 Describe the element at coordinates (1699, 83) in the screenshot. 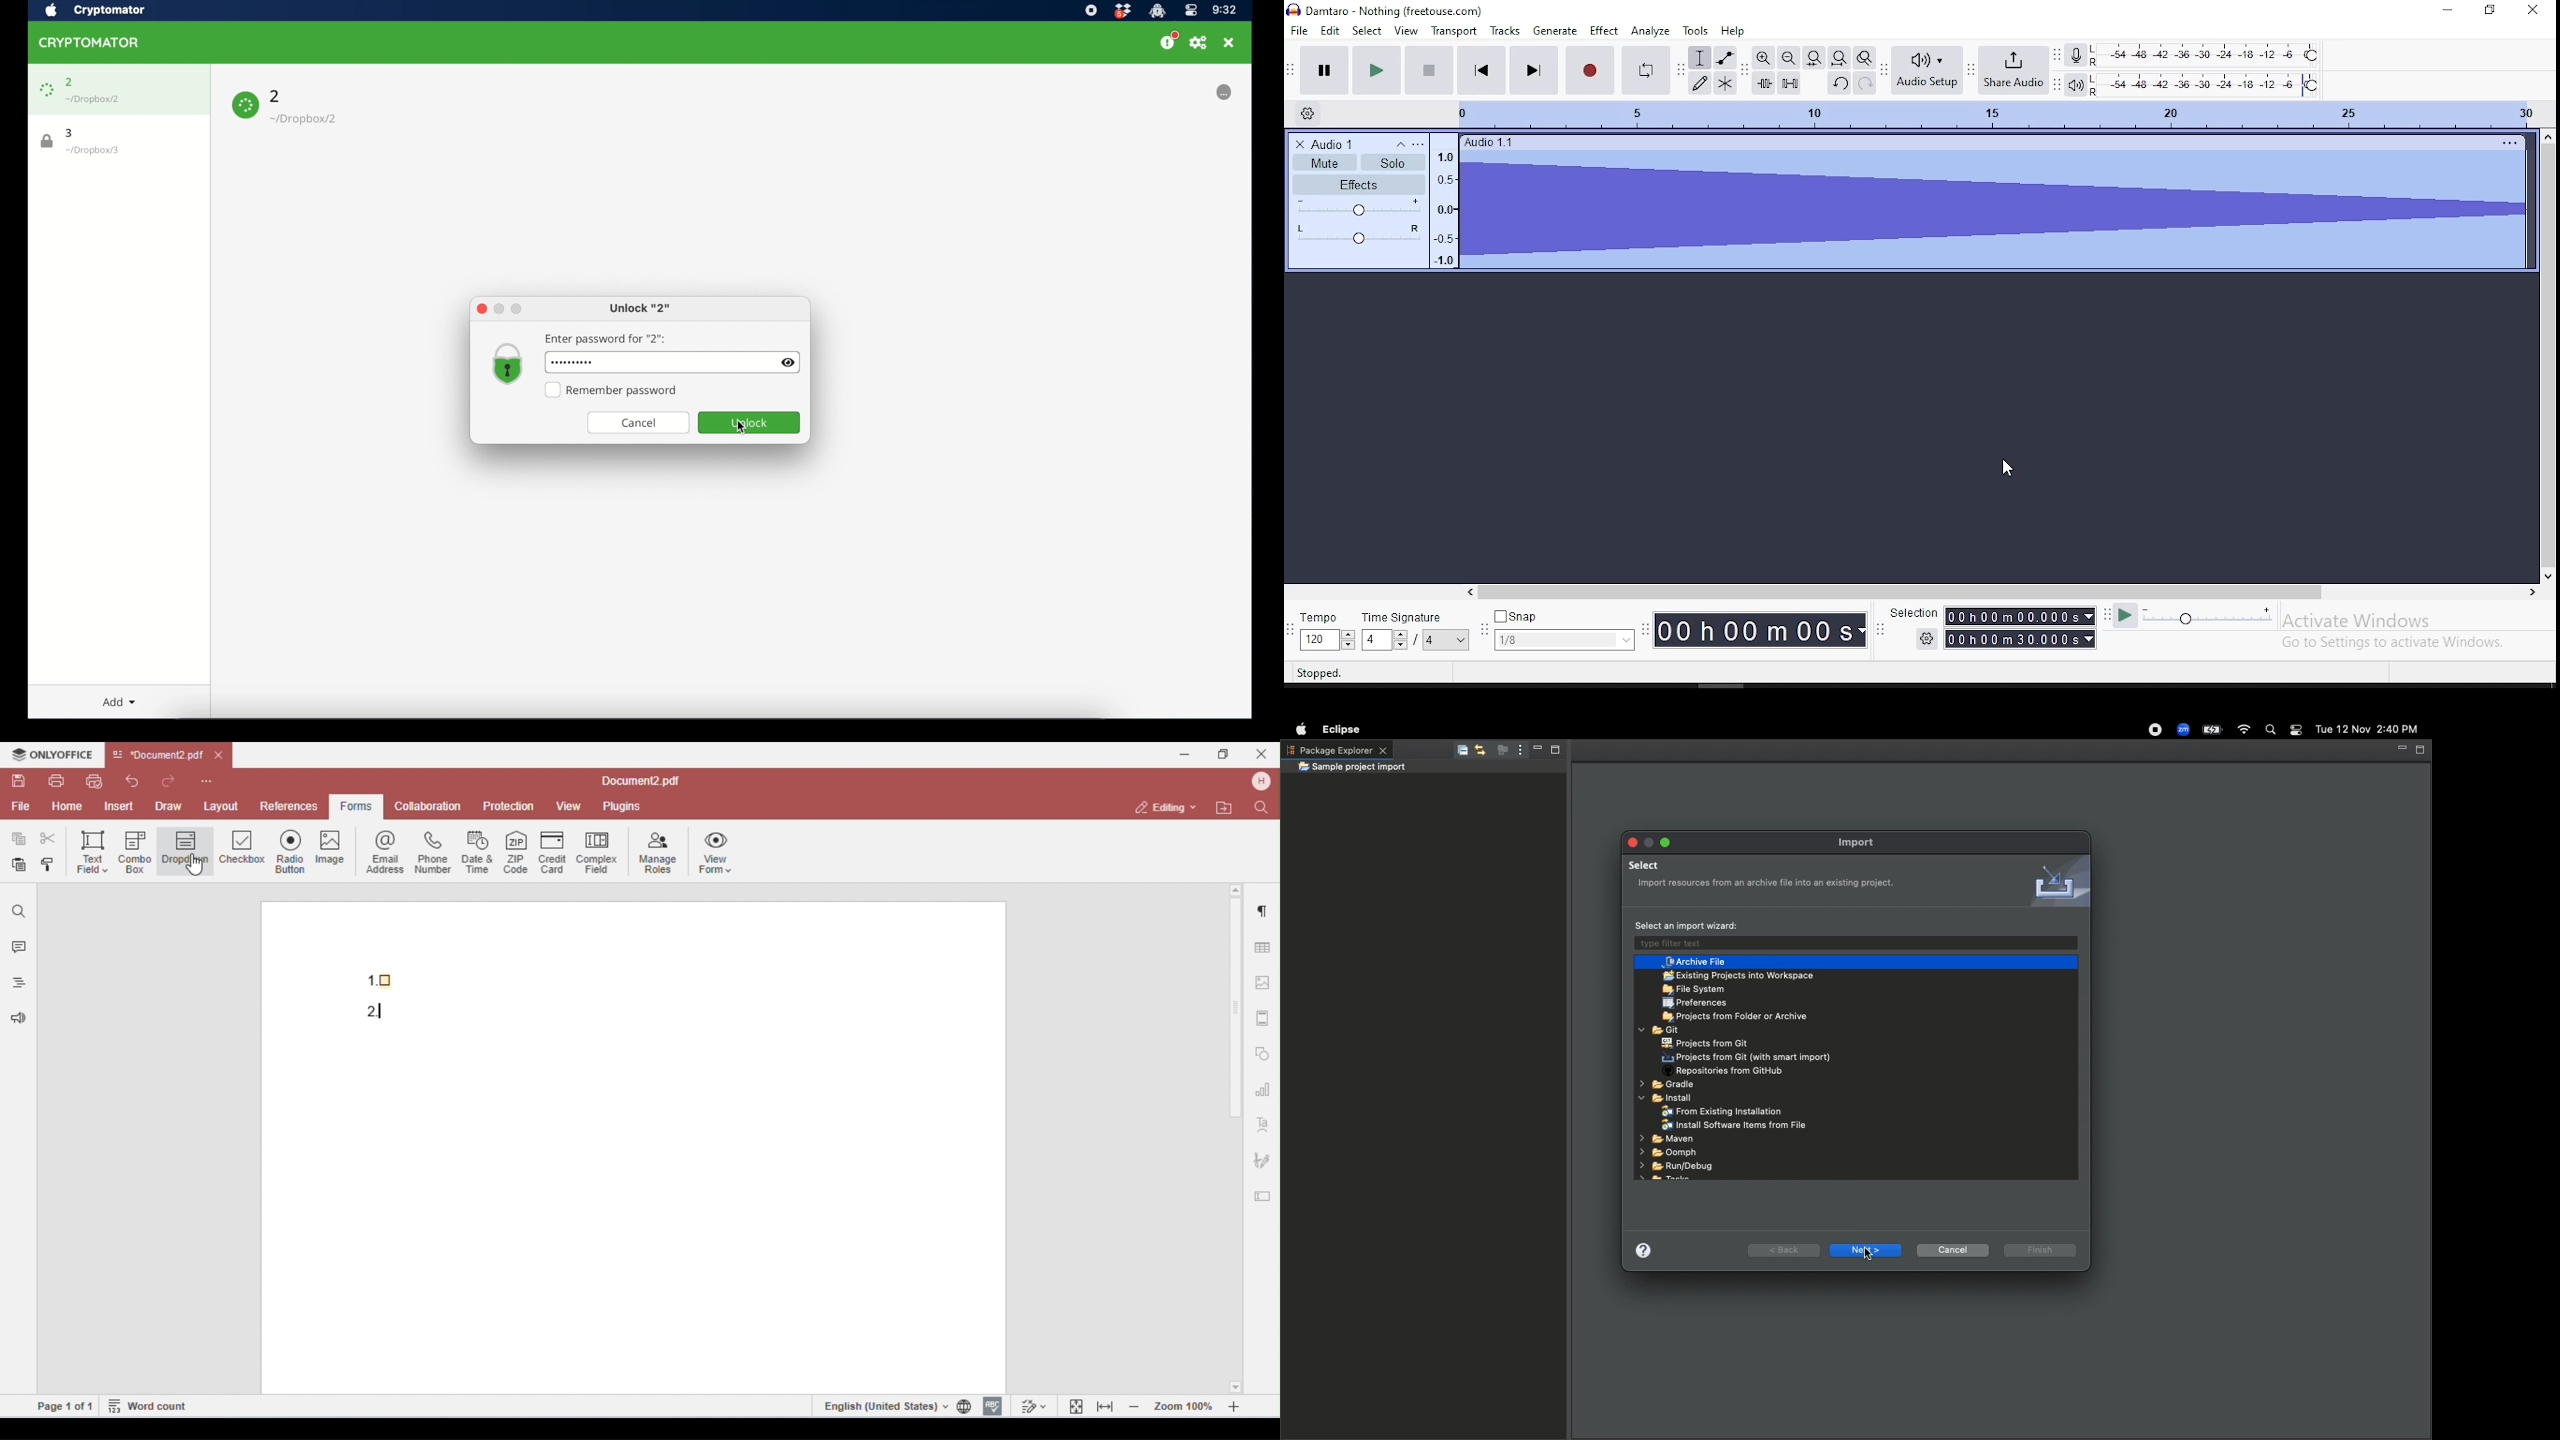

I see `draw tool` at that location.